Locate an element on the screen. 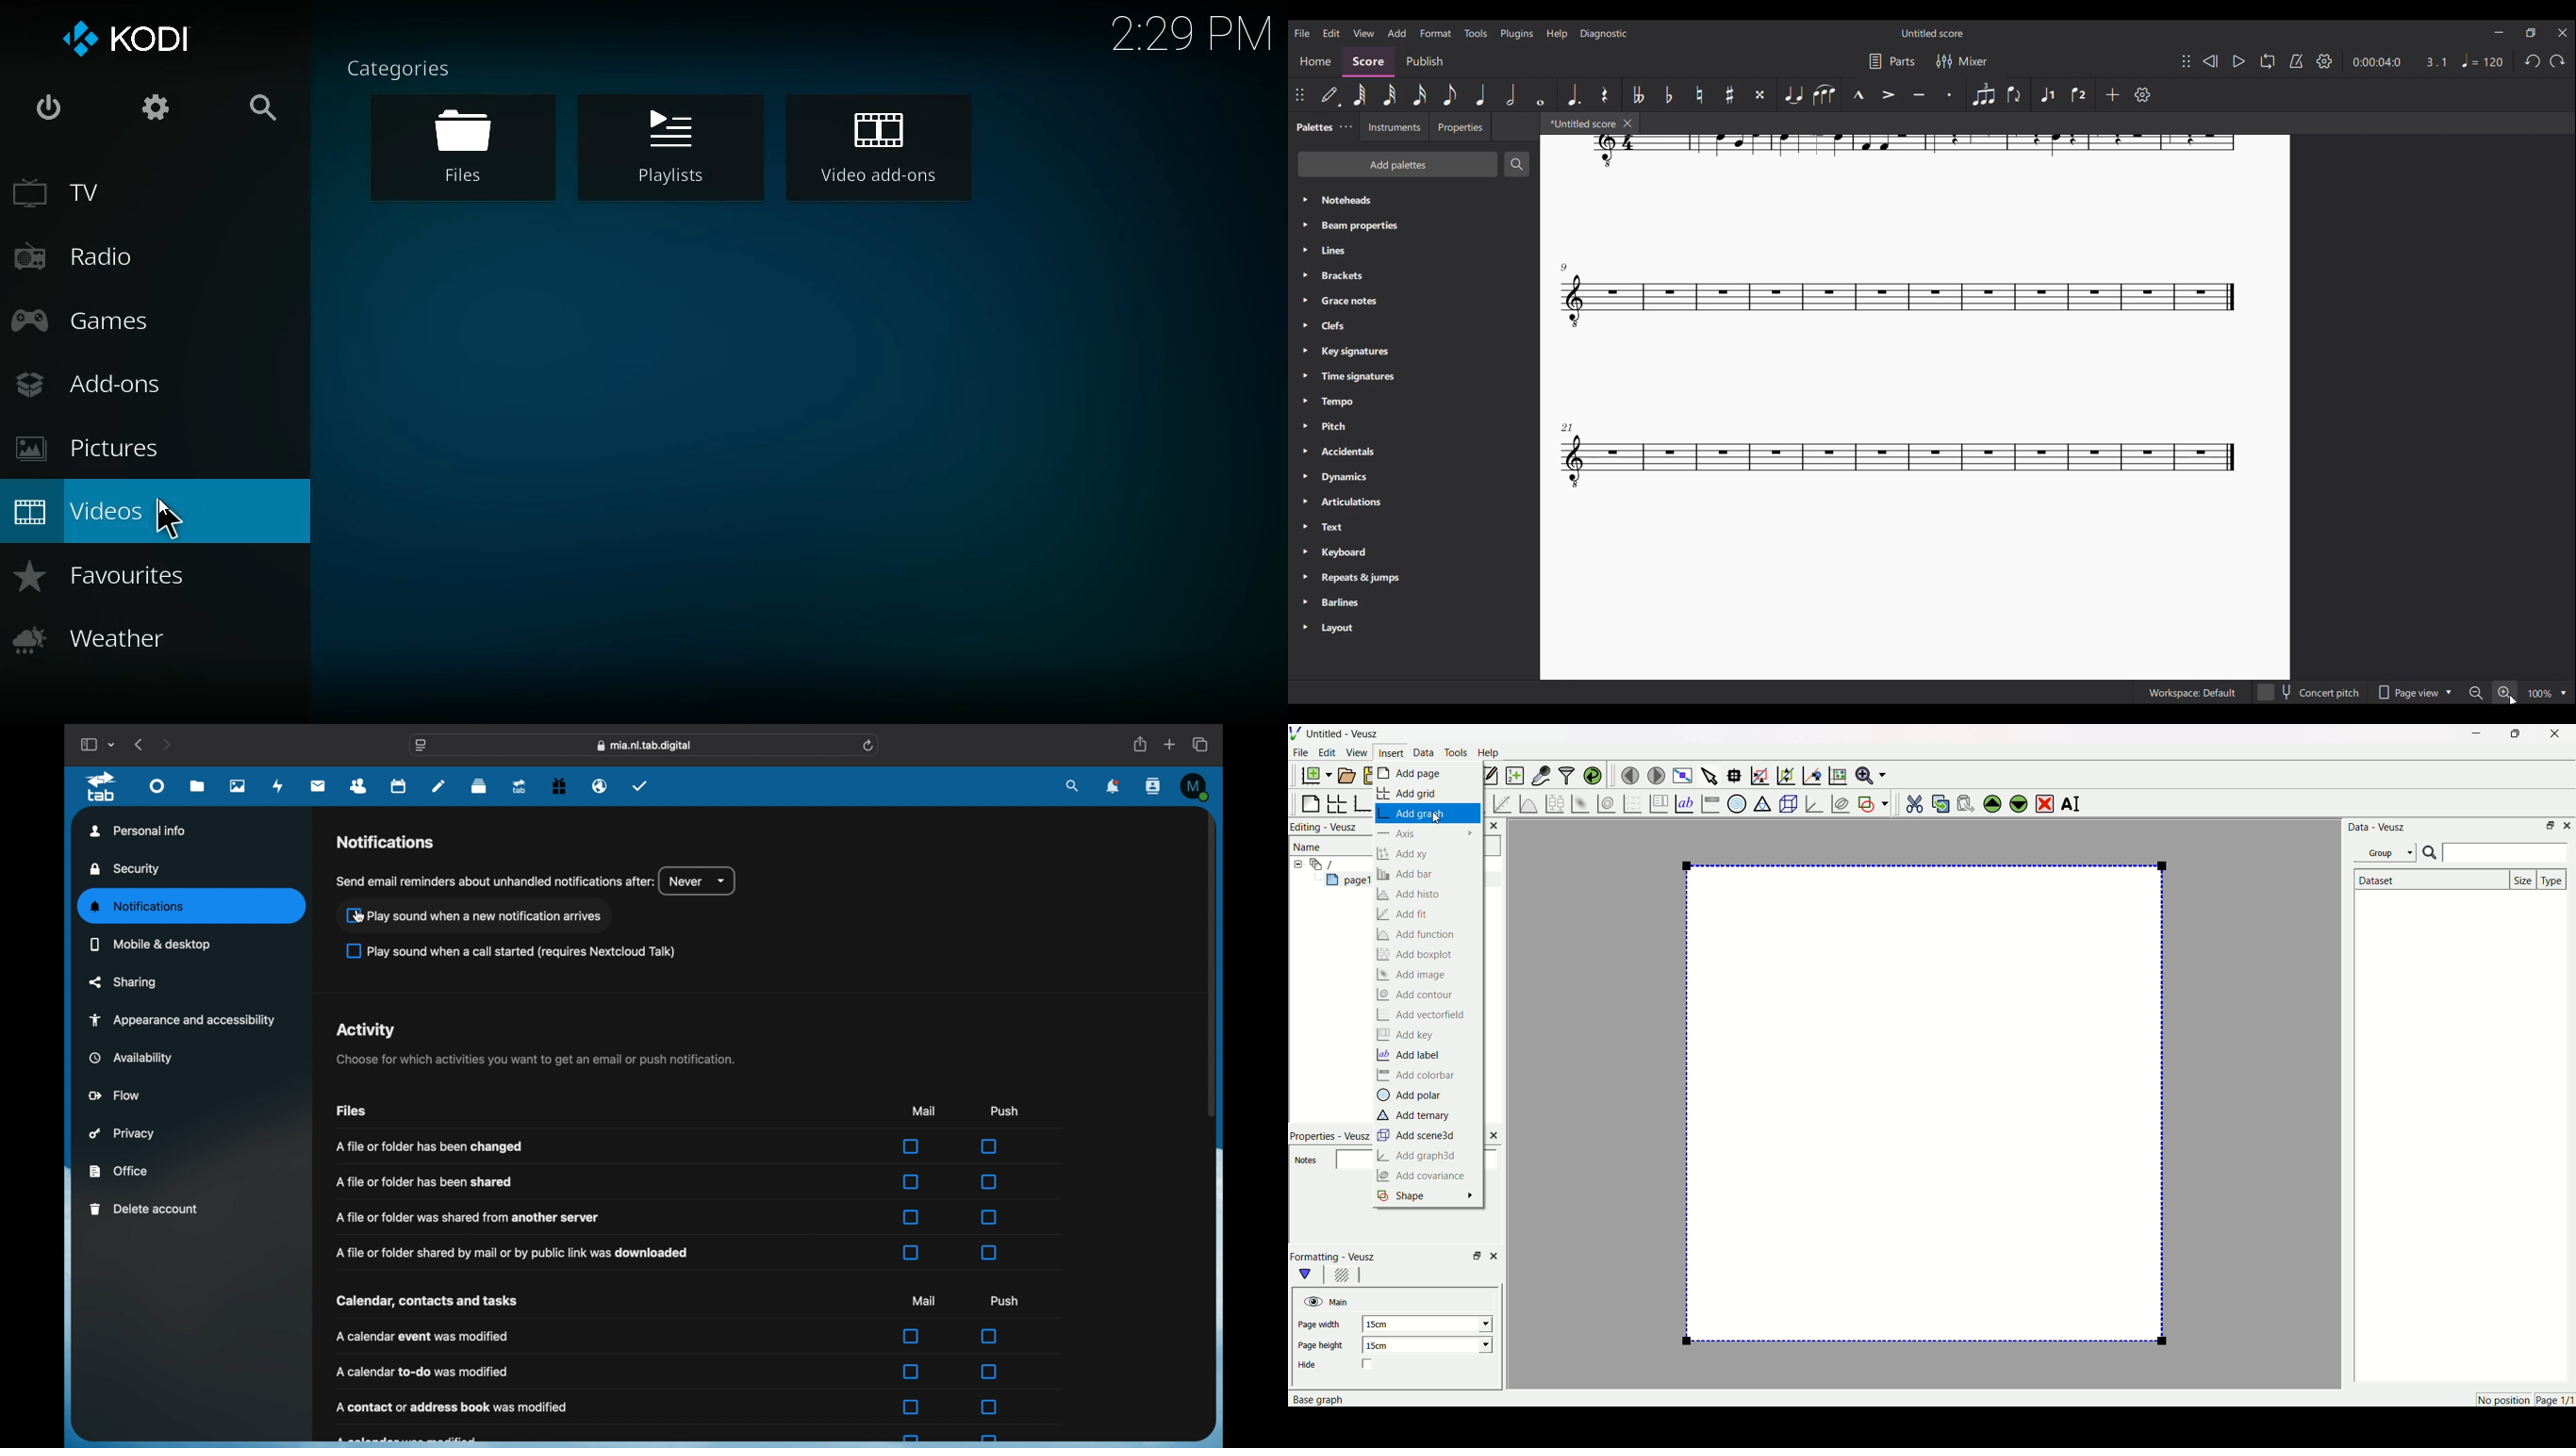  Shape is located at coordinates (1427, 1196).